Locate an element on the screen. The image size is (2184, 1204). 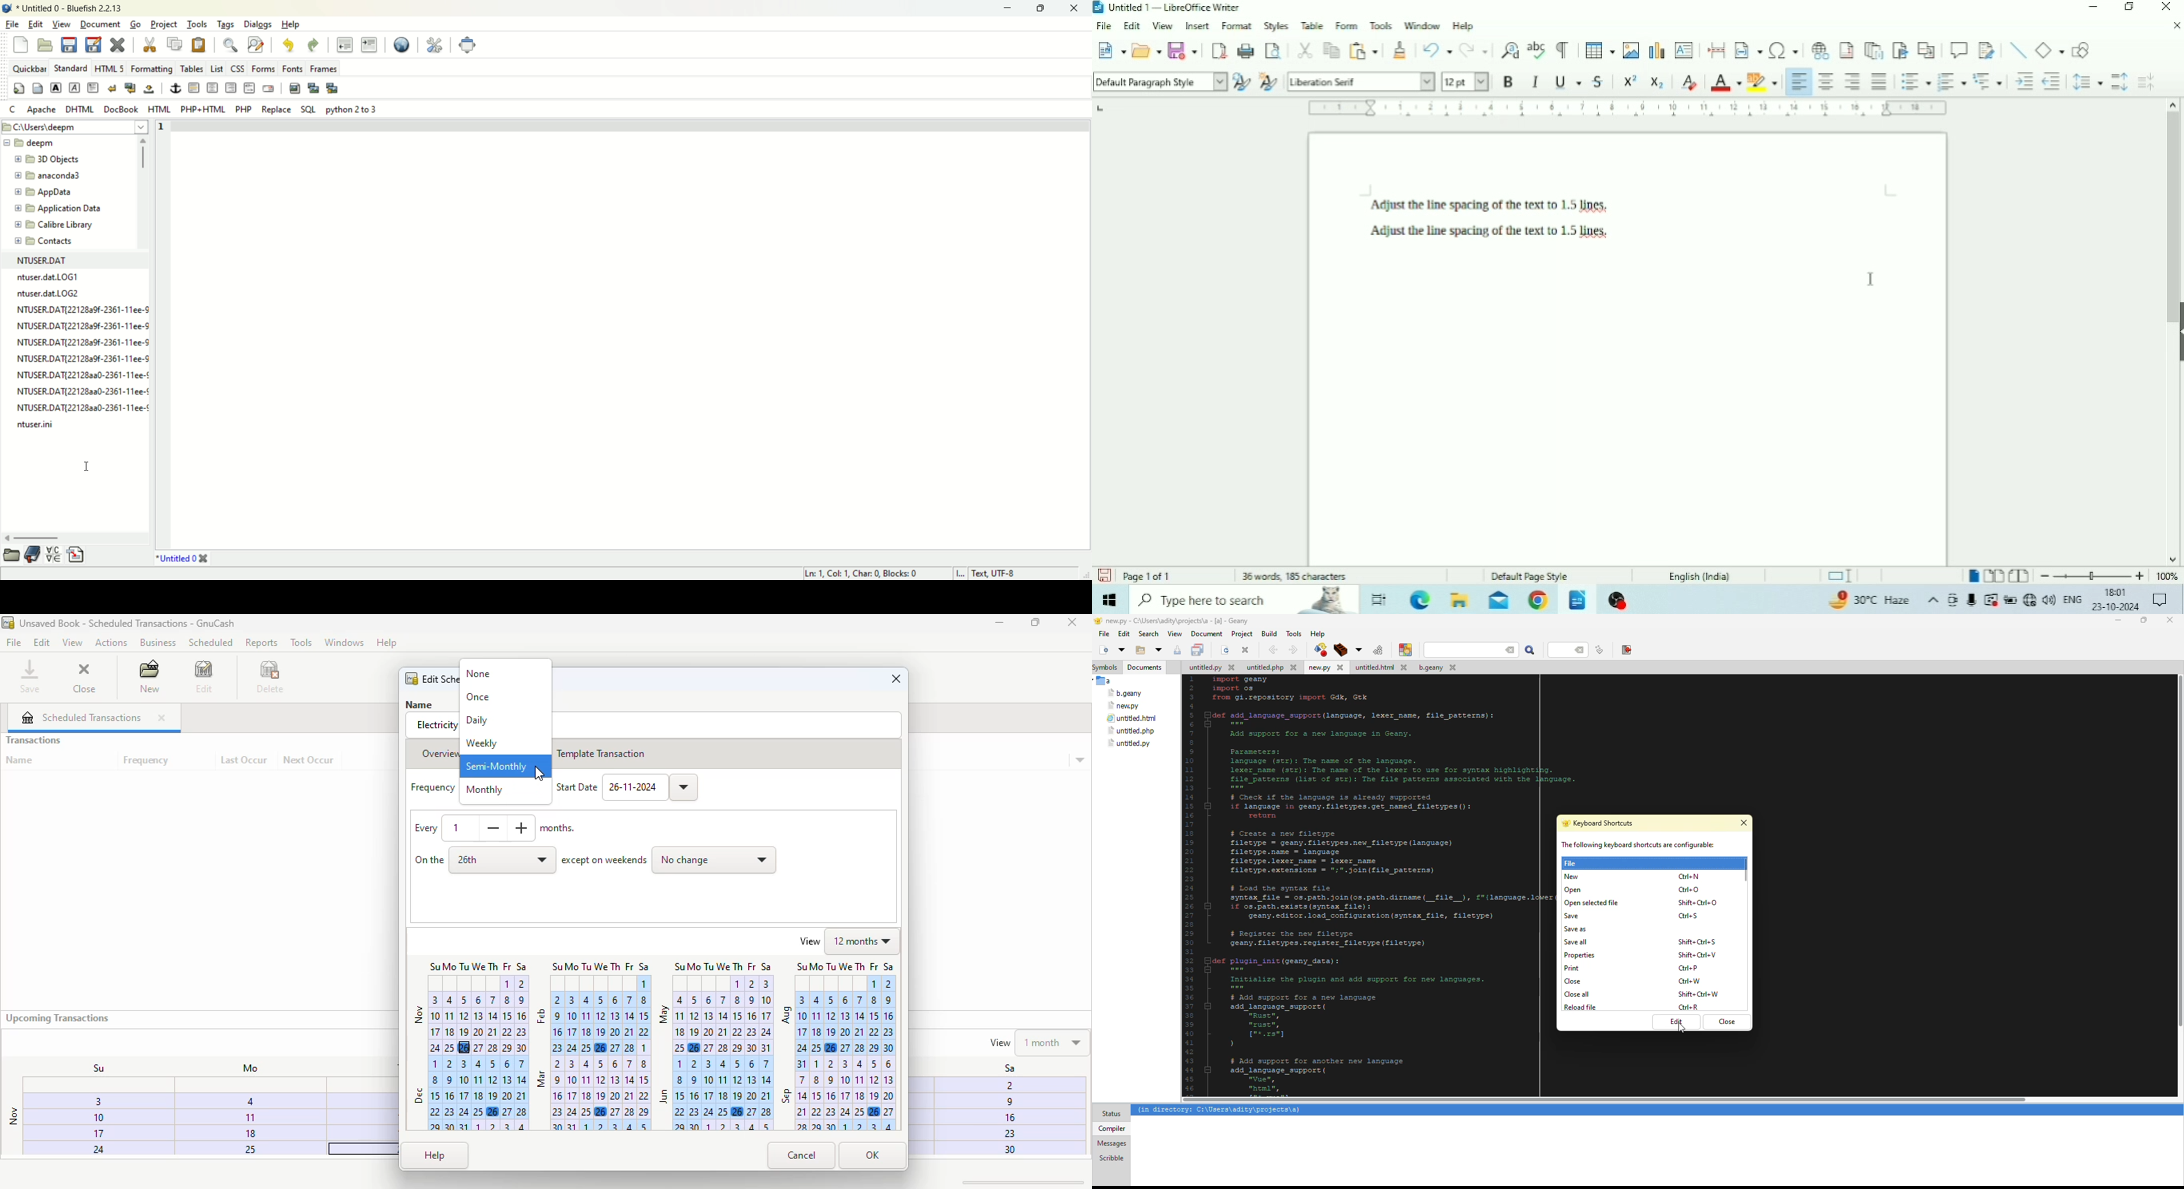
back is located at coordinates (1272, 649).